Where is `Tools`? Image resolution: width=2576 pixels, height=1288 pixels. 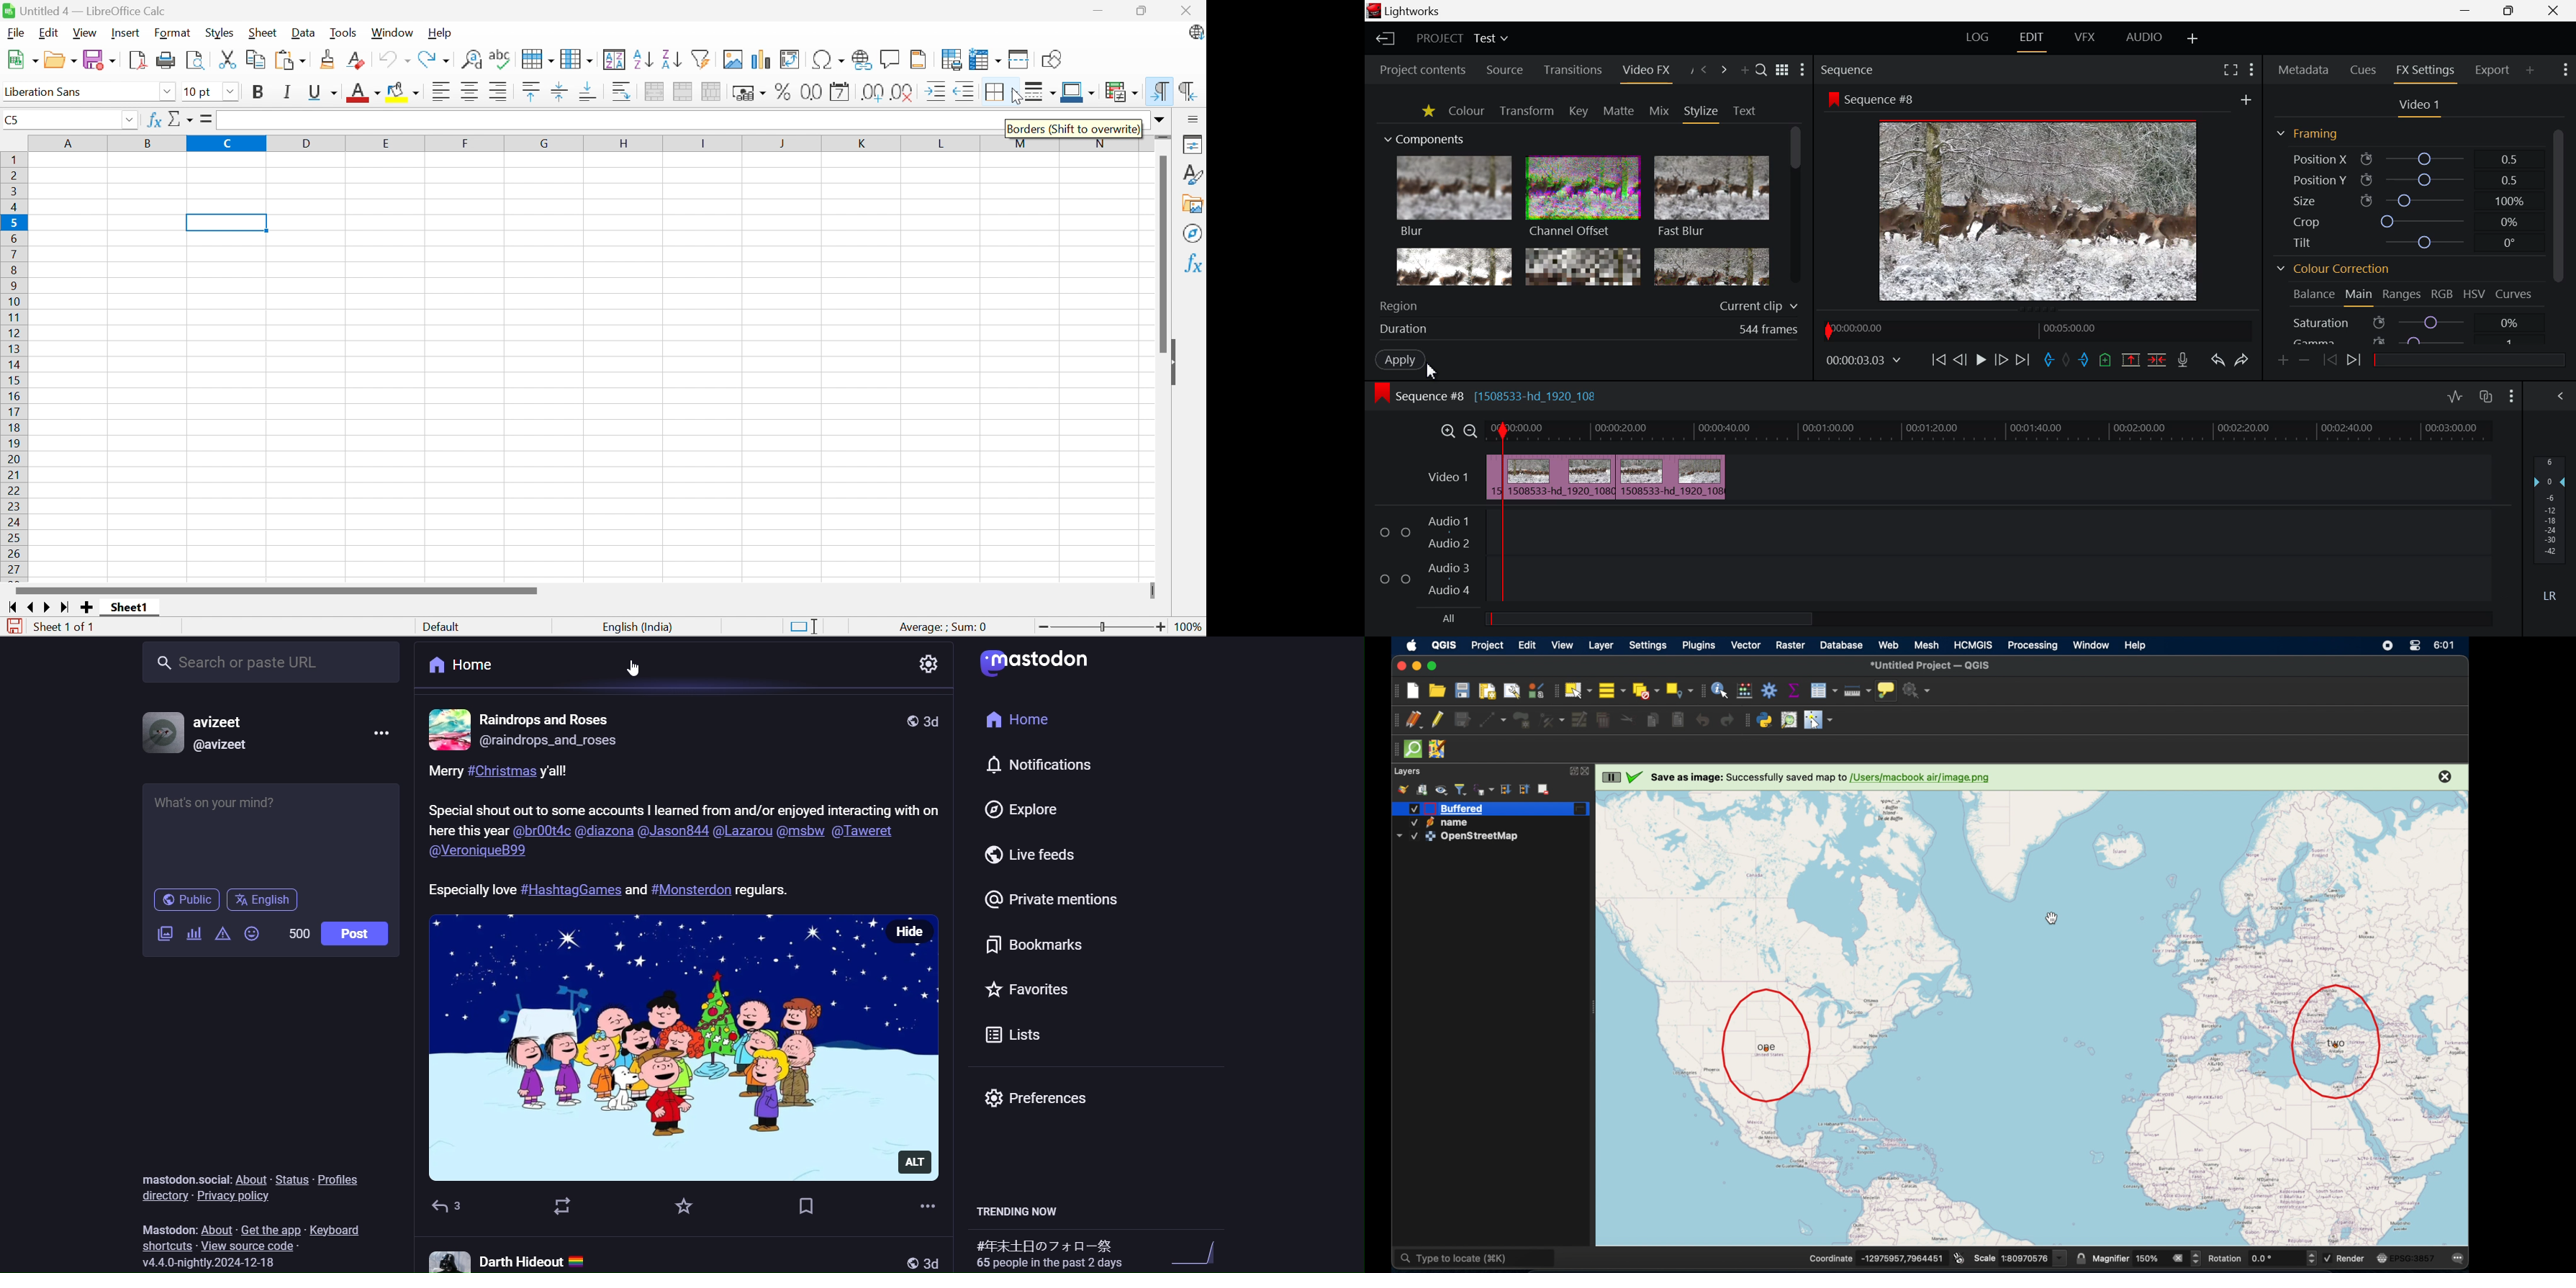
Tools is located at coordinates (343, 33).